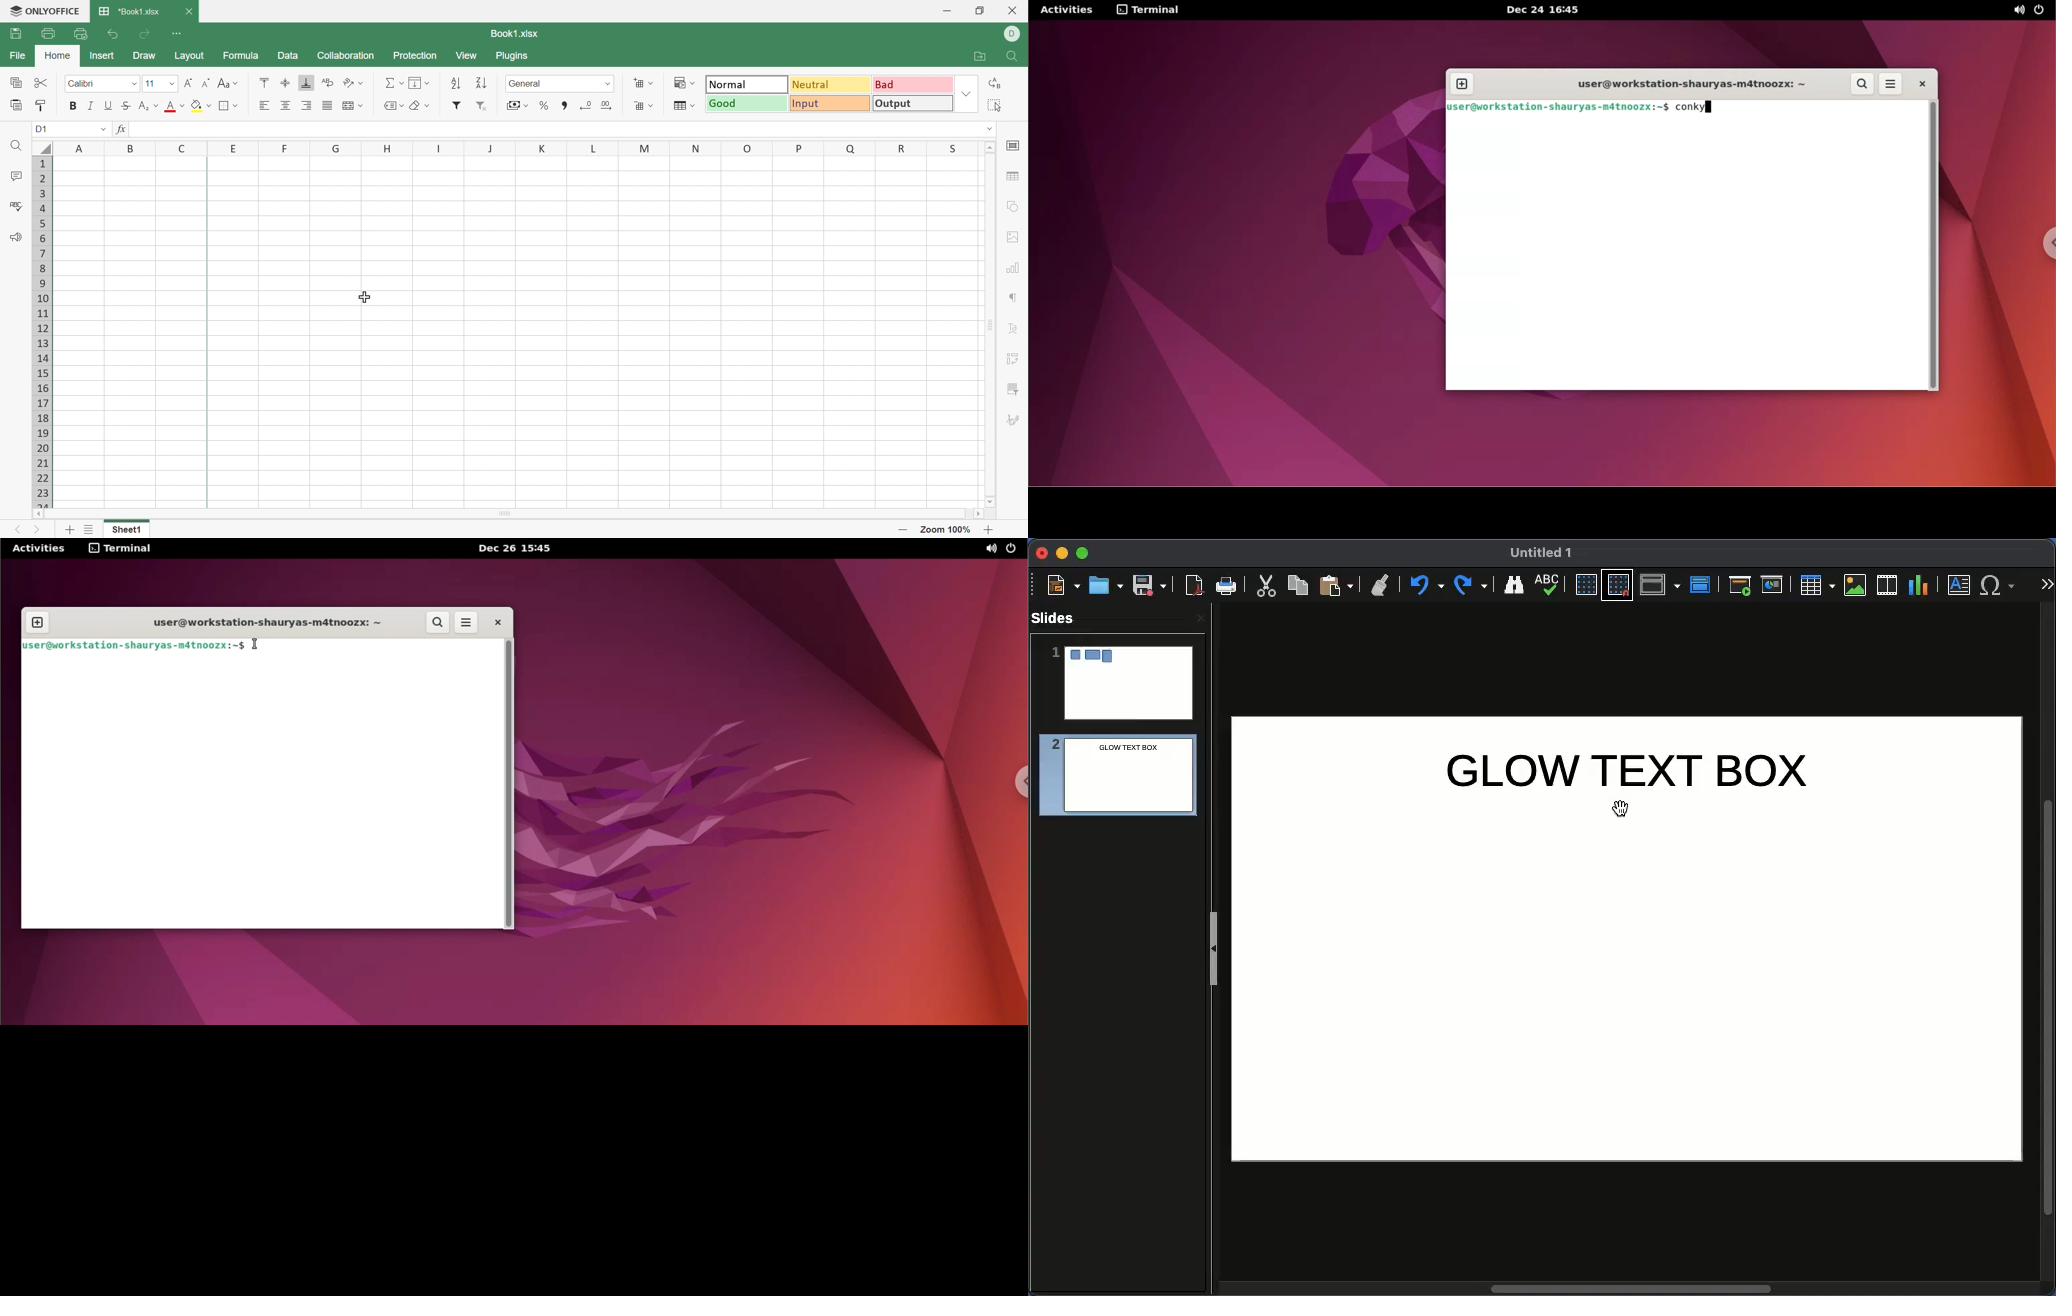 Image resolution: width=2072 pixels, height=1316 pixels. What do you see at coordinates (745, 84) in the screenshot?
I see `Normal` at bounding box center [745, 84].